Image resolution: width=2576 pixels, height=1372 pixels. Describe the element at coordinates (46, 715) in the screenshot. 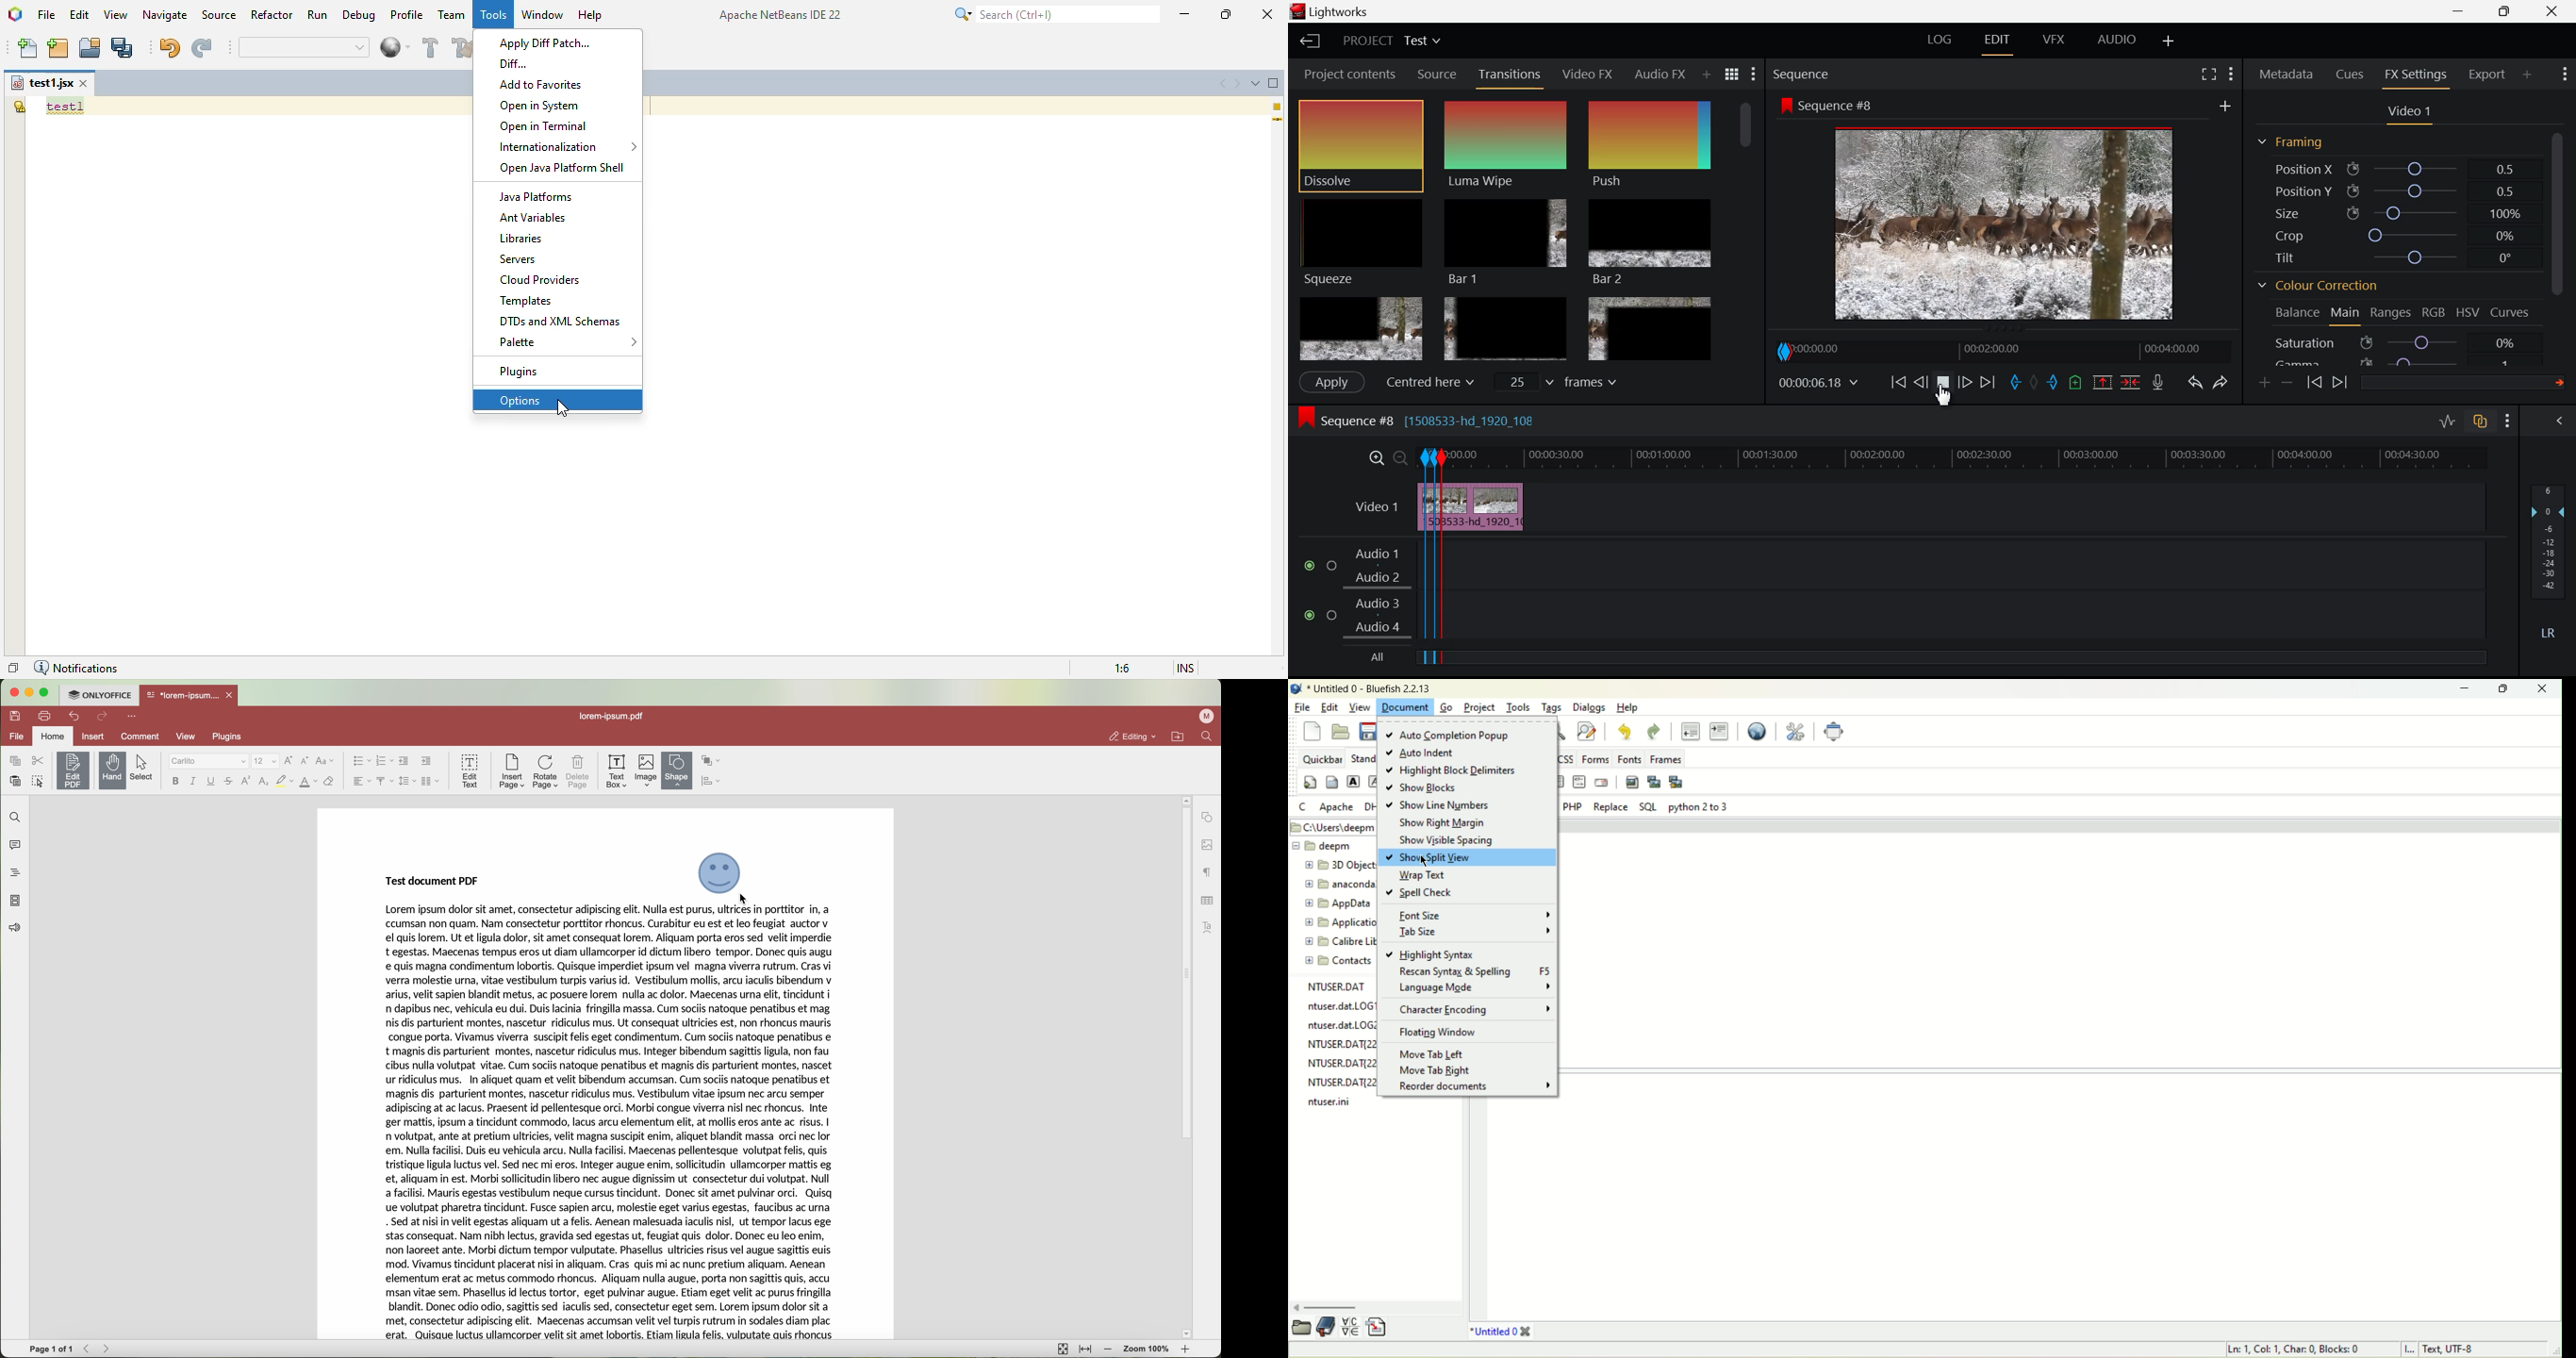

I see `print` at that location.